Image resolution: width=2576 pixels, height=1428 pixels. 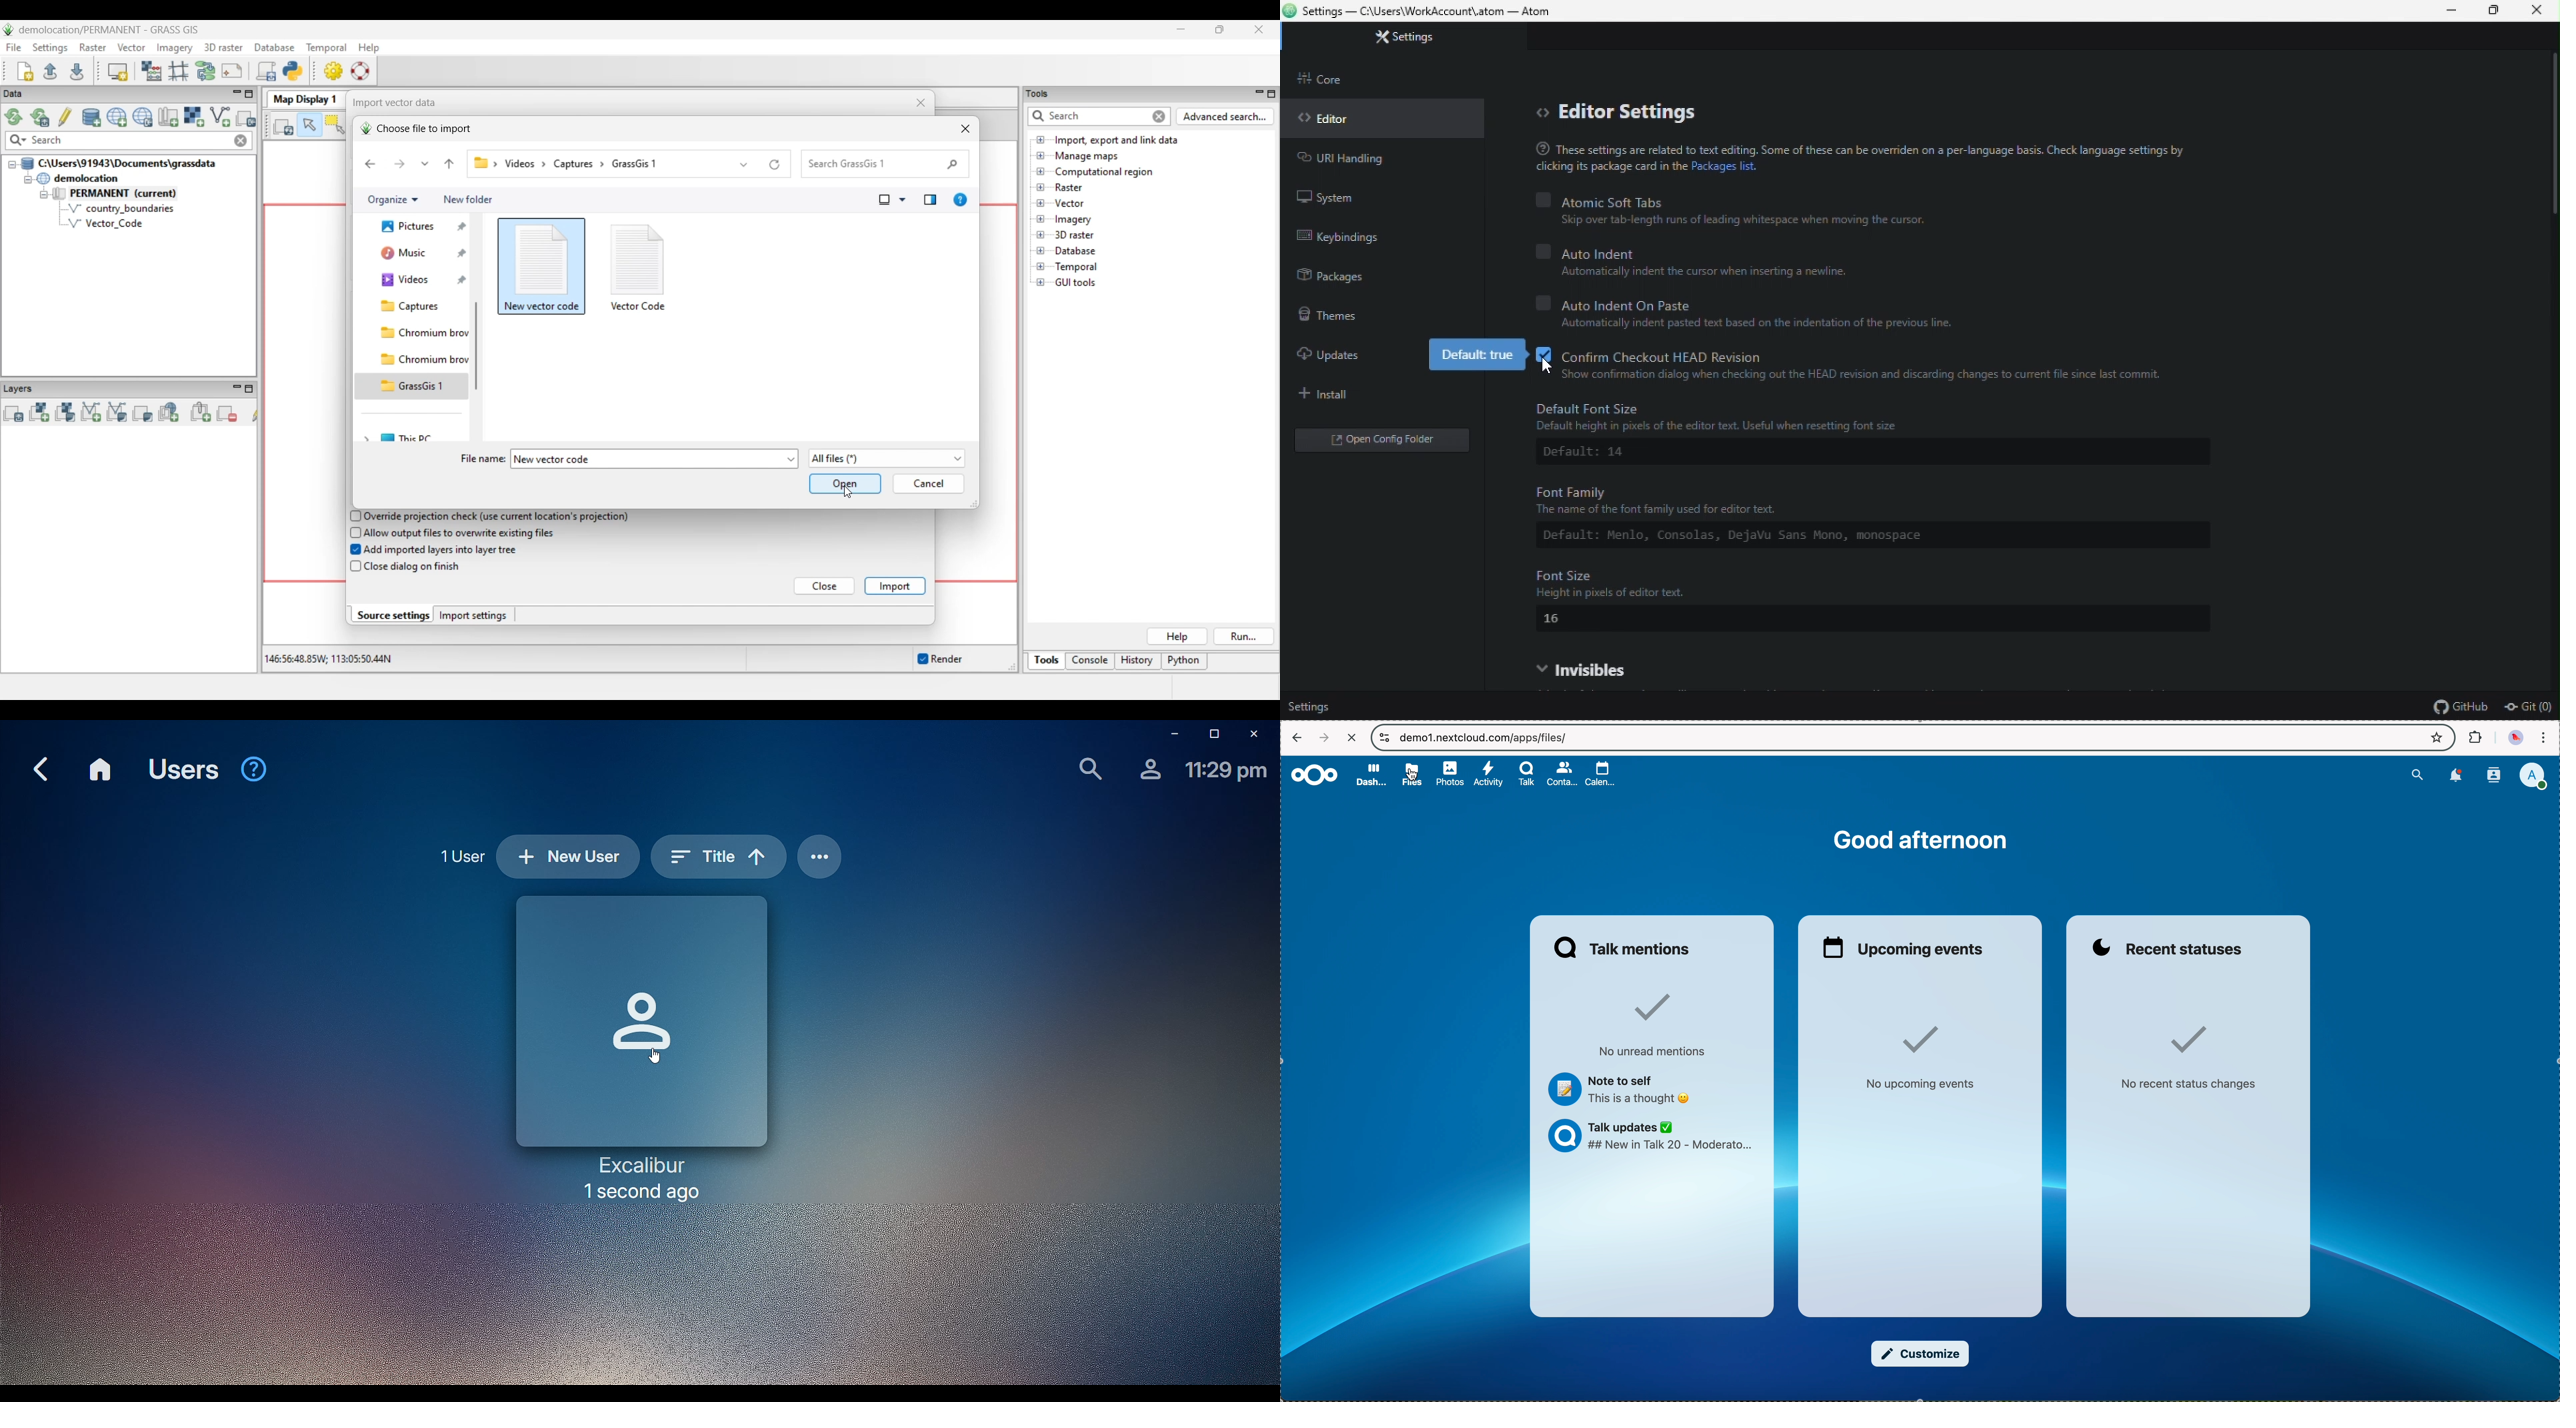 I want to click on minimize, so click(x=2444, y=12).